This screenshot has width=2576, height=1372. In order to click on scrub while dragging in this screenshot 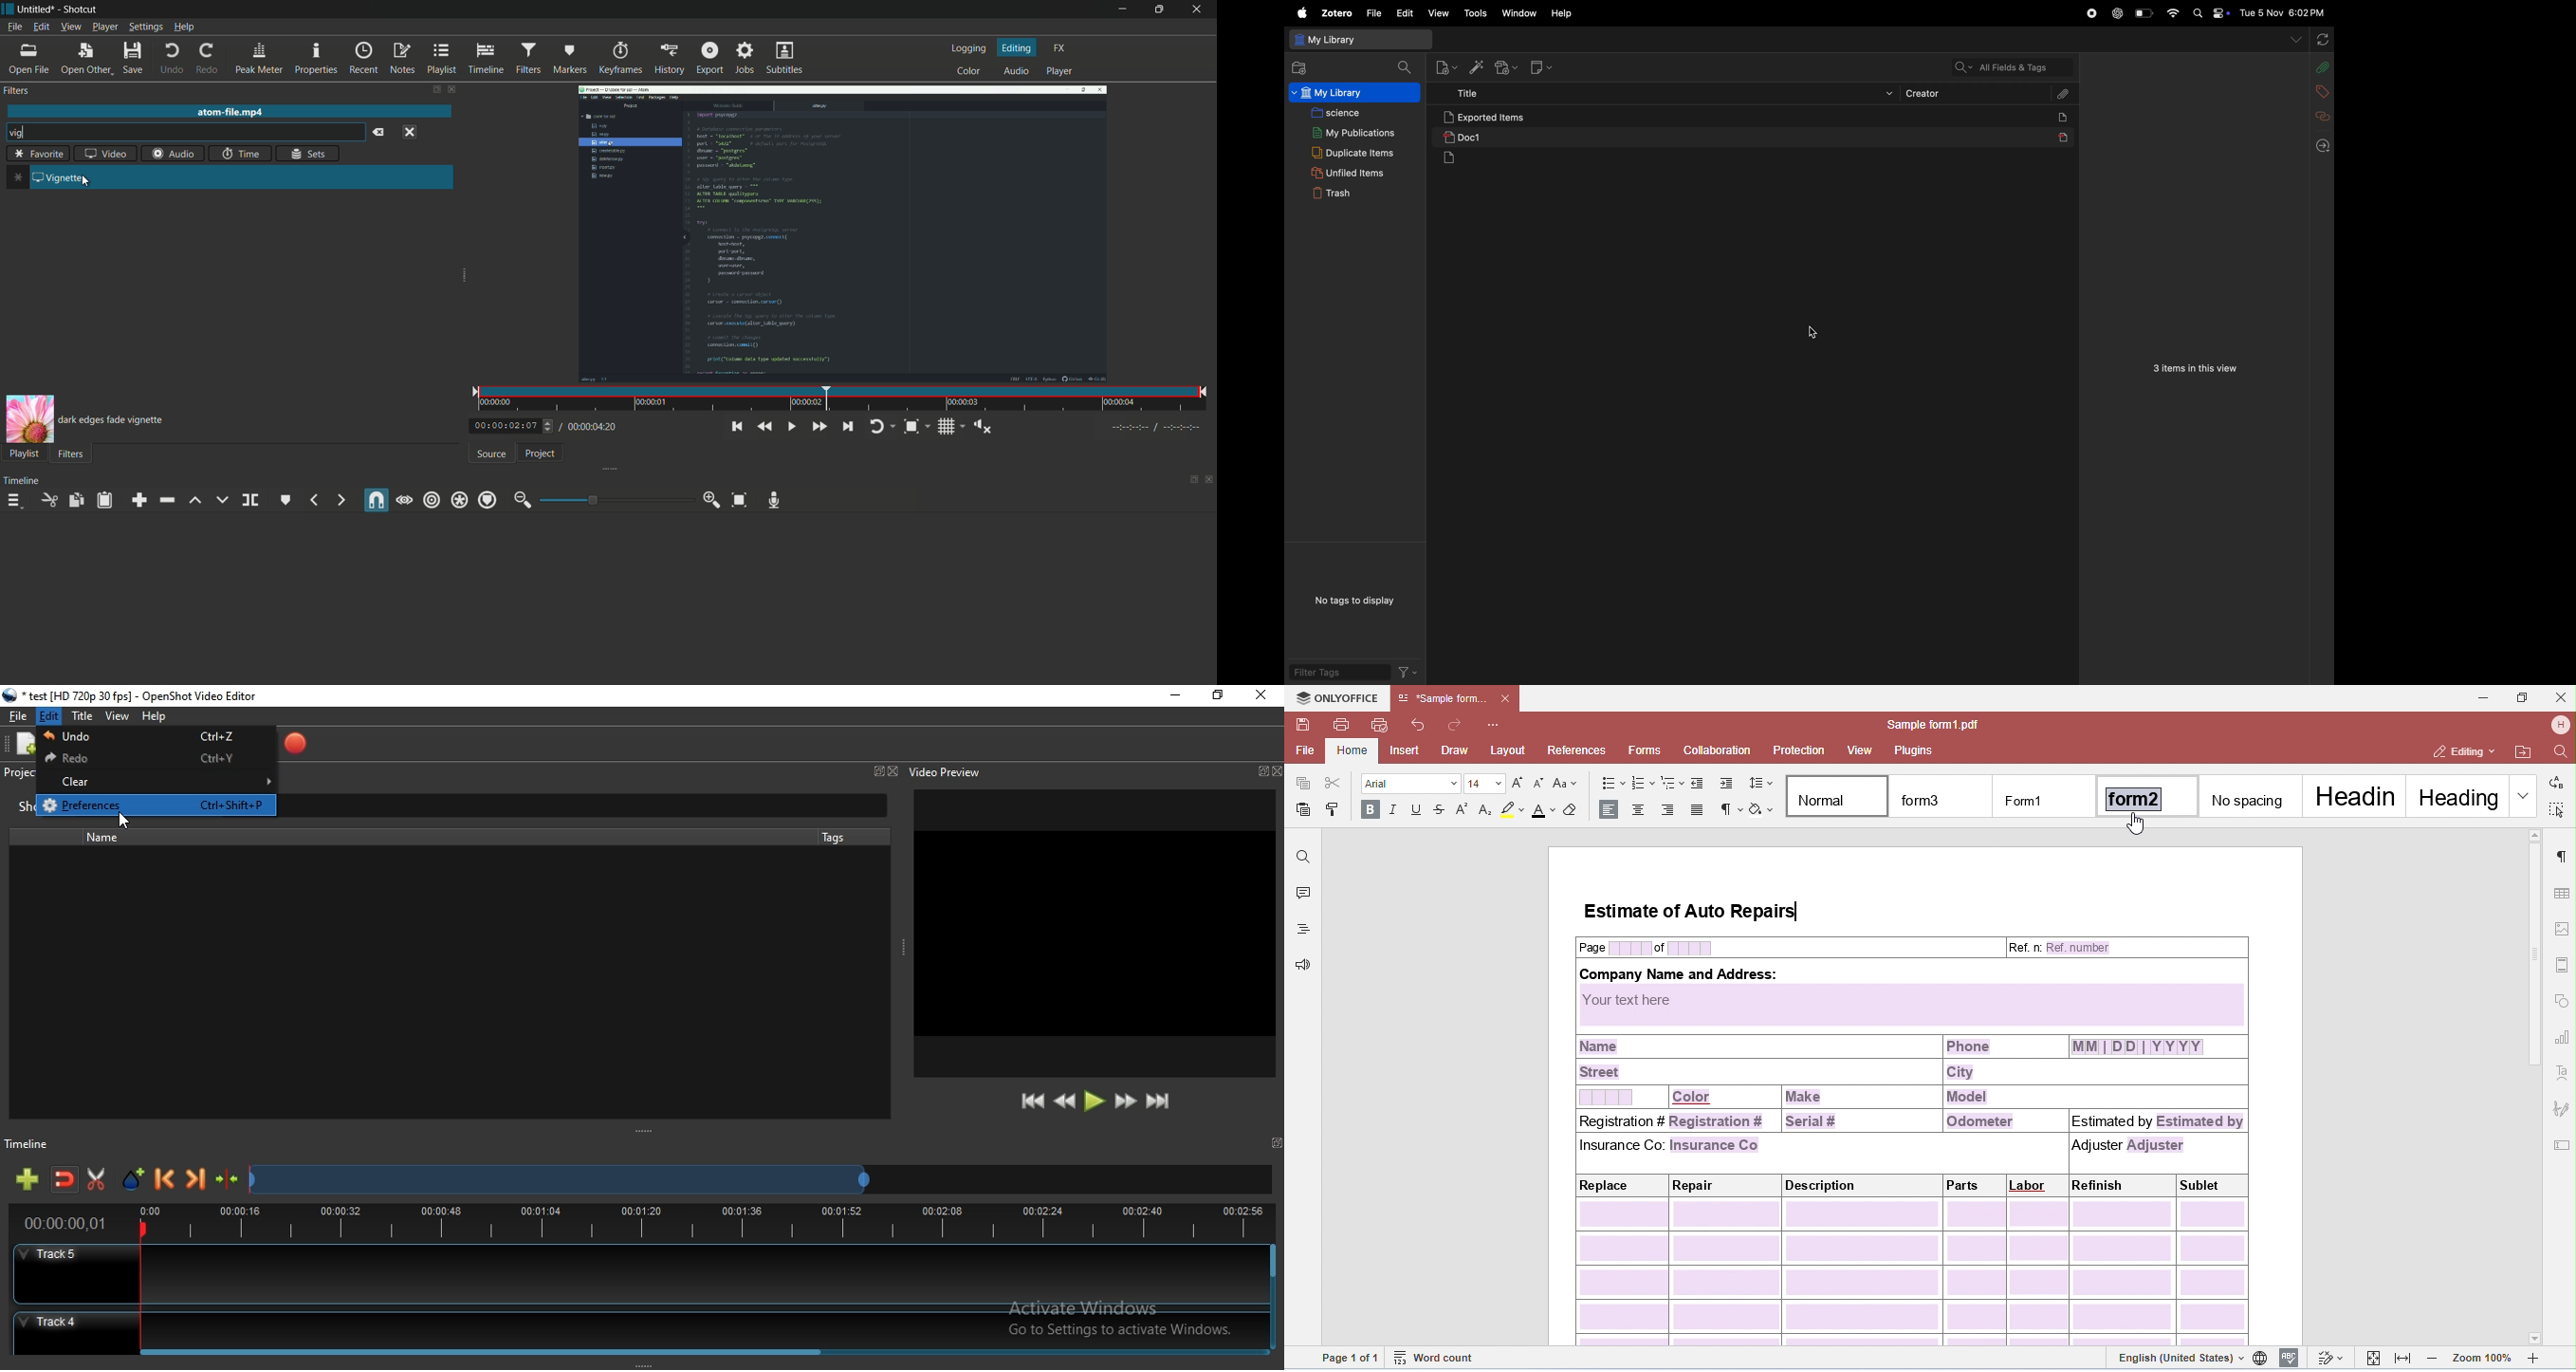, I will do `click(405, 500)`.